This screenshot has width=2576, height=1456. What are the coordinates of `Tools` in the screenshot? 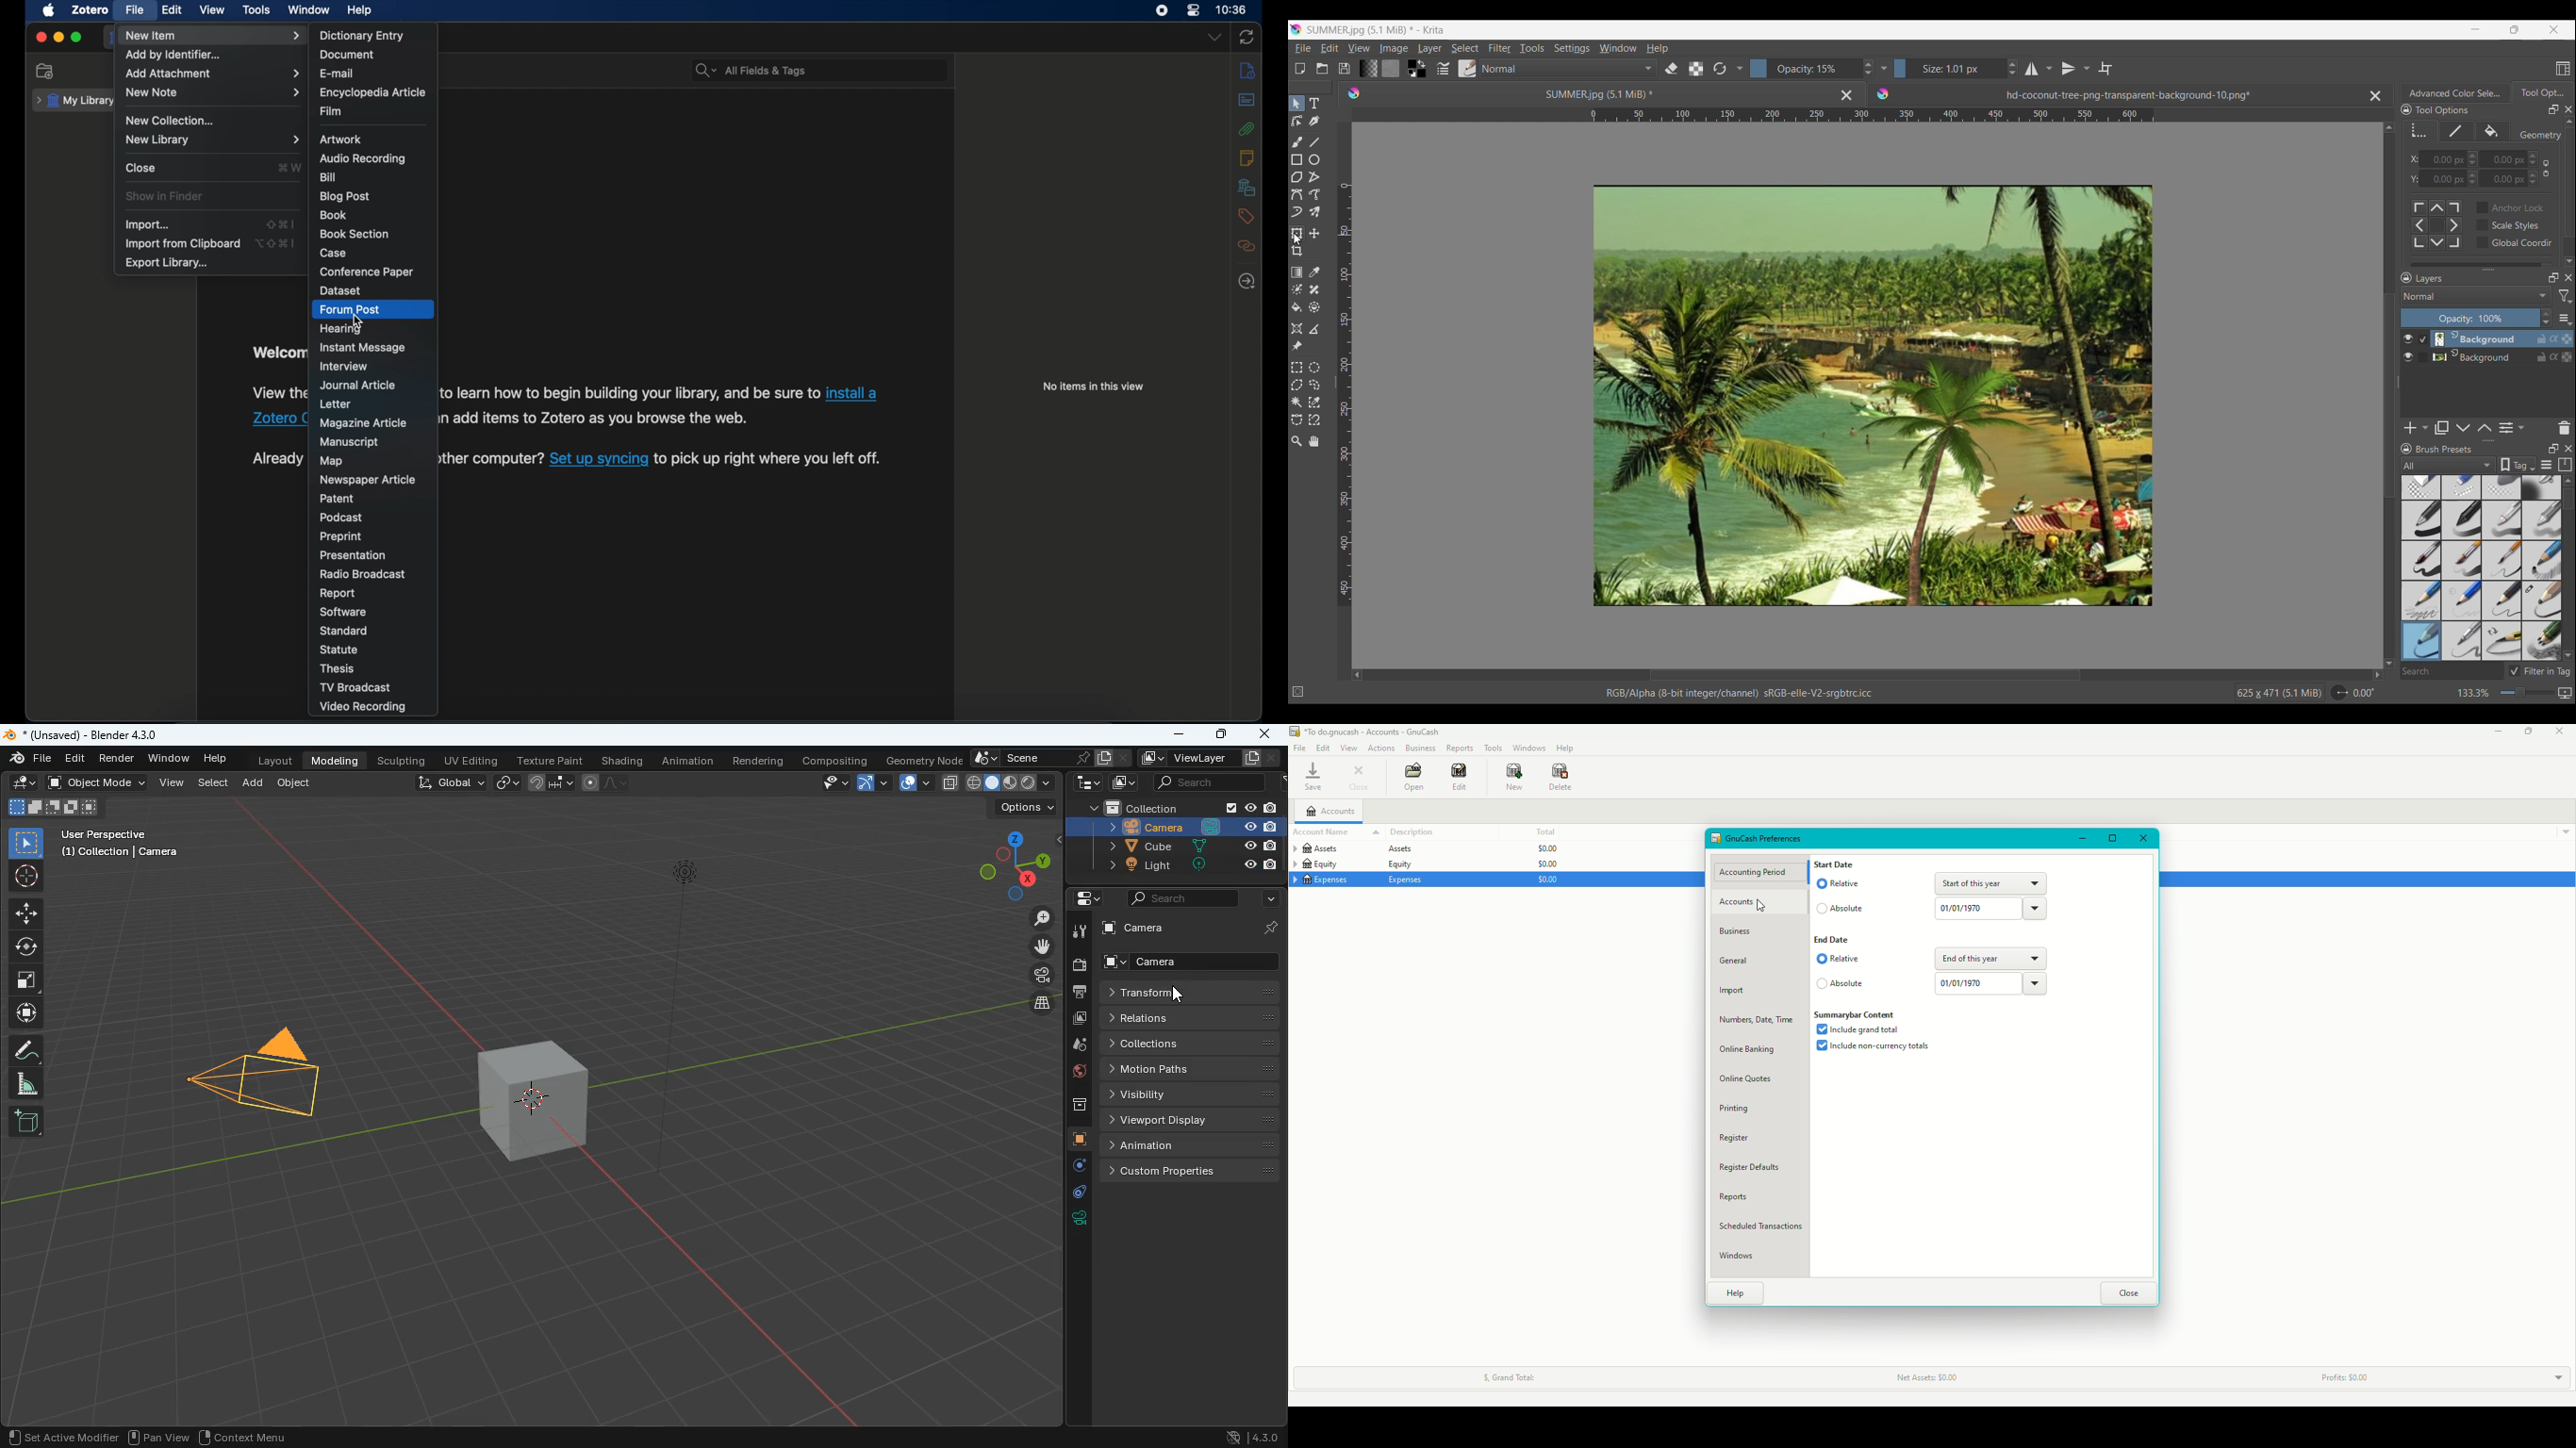 It's located at (1531, 48).